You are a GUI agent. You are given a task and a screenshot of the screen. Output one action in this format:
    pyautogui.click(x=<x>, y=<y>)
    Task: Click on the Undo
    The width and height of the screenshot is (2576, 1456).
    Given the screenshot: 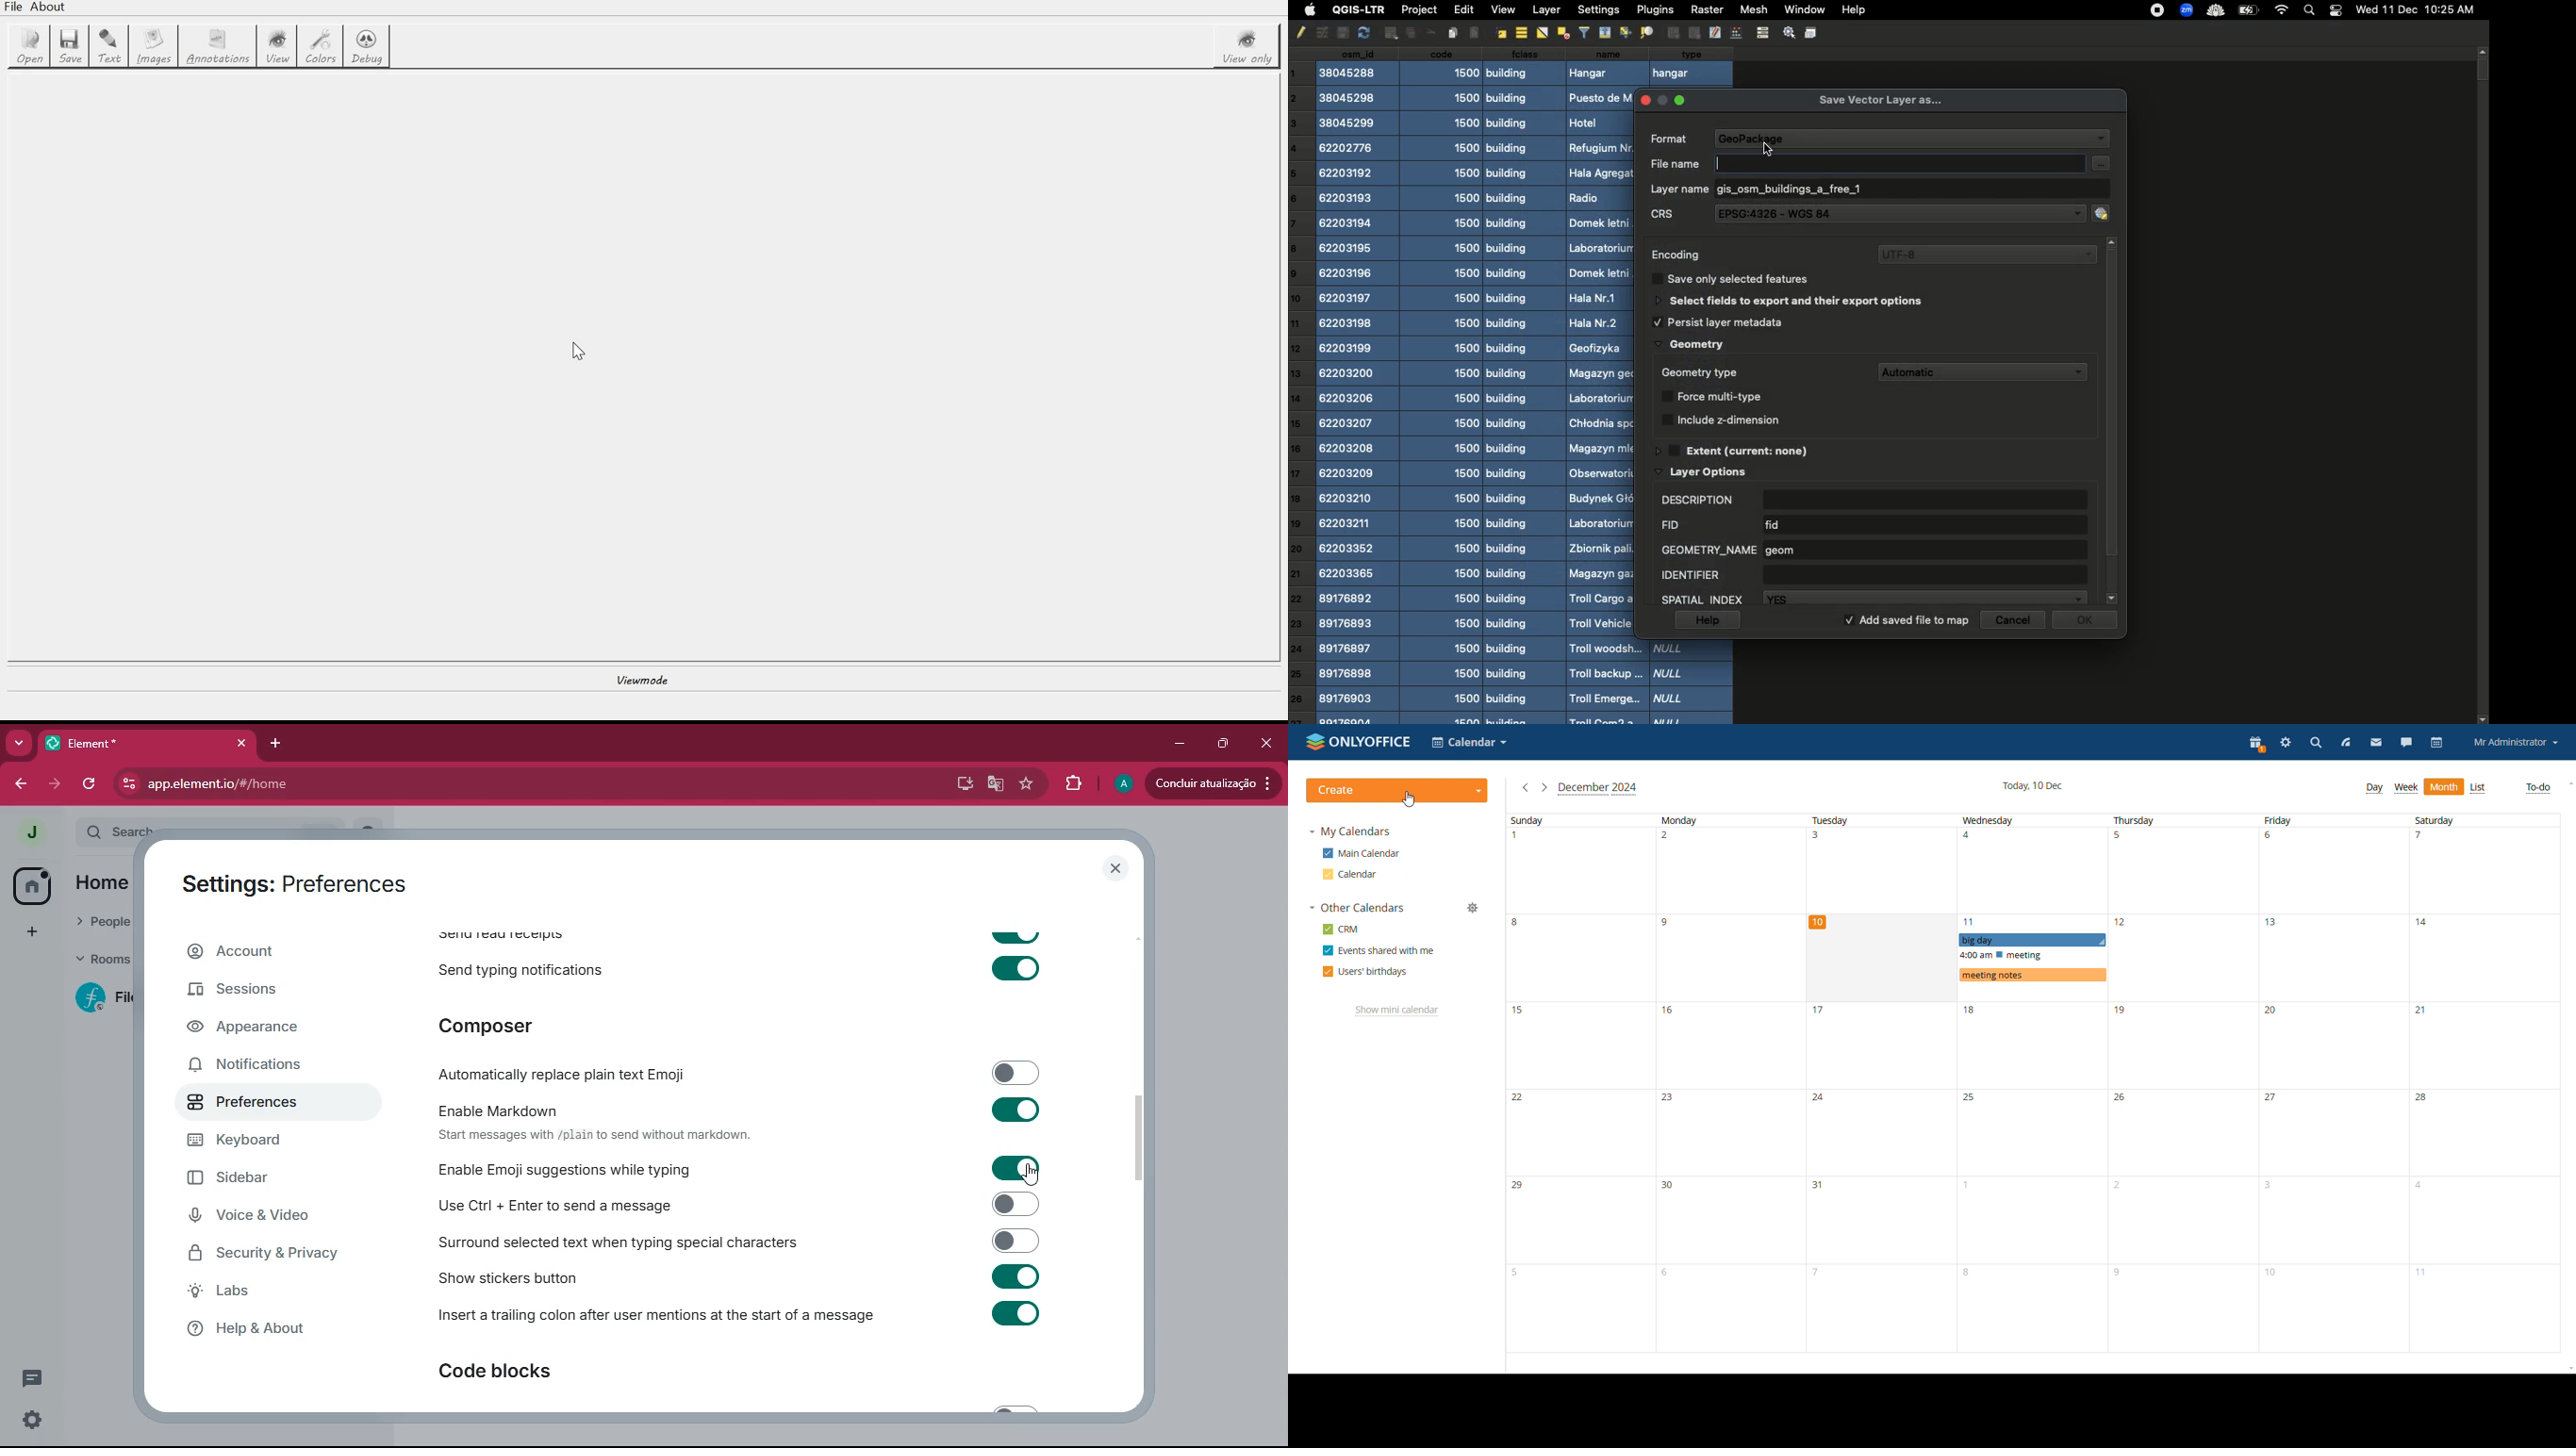 What is the action you would take?
    pyautogui.click(x=1321, y=33)
    